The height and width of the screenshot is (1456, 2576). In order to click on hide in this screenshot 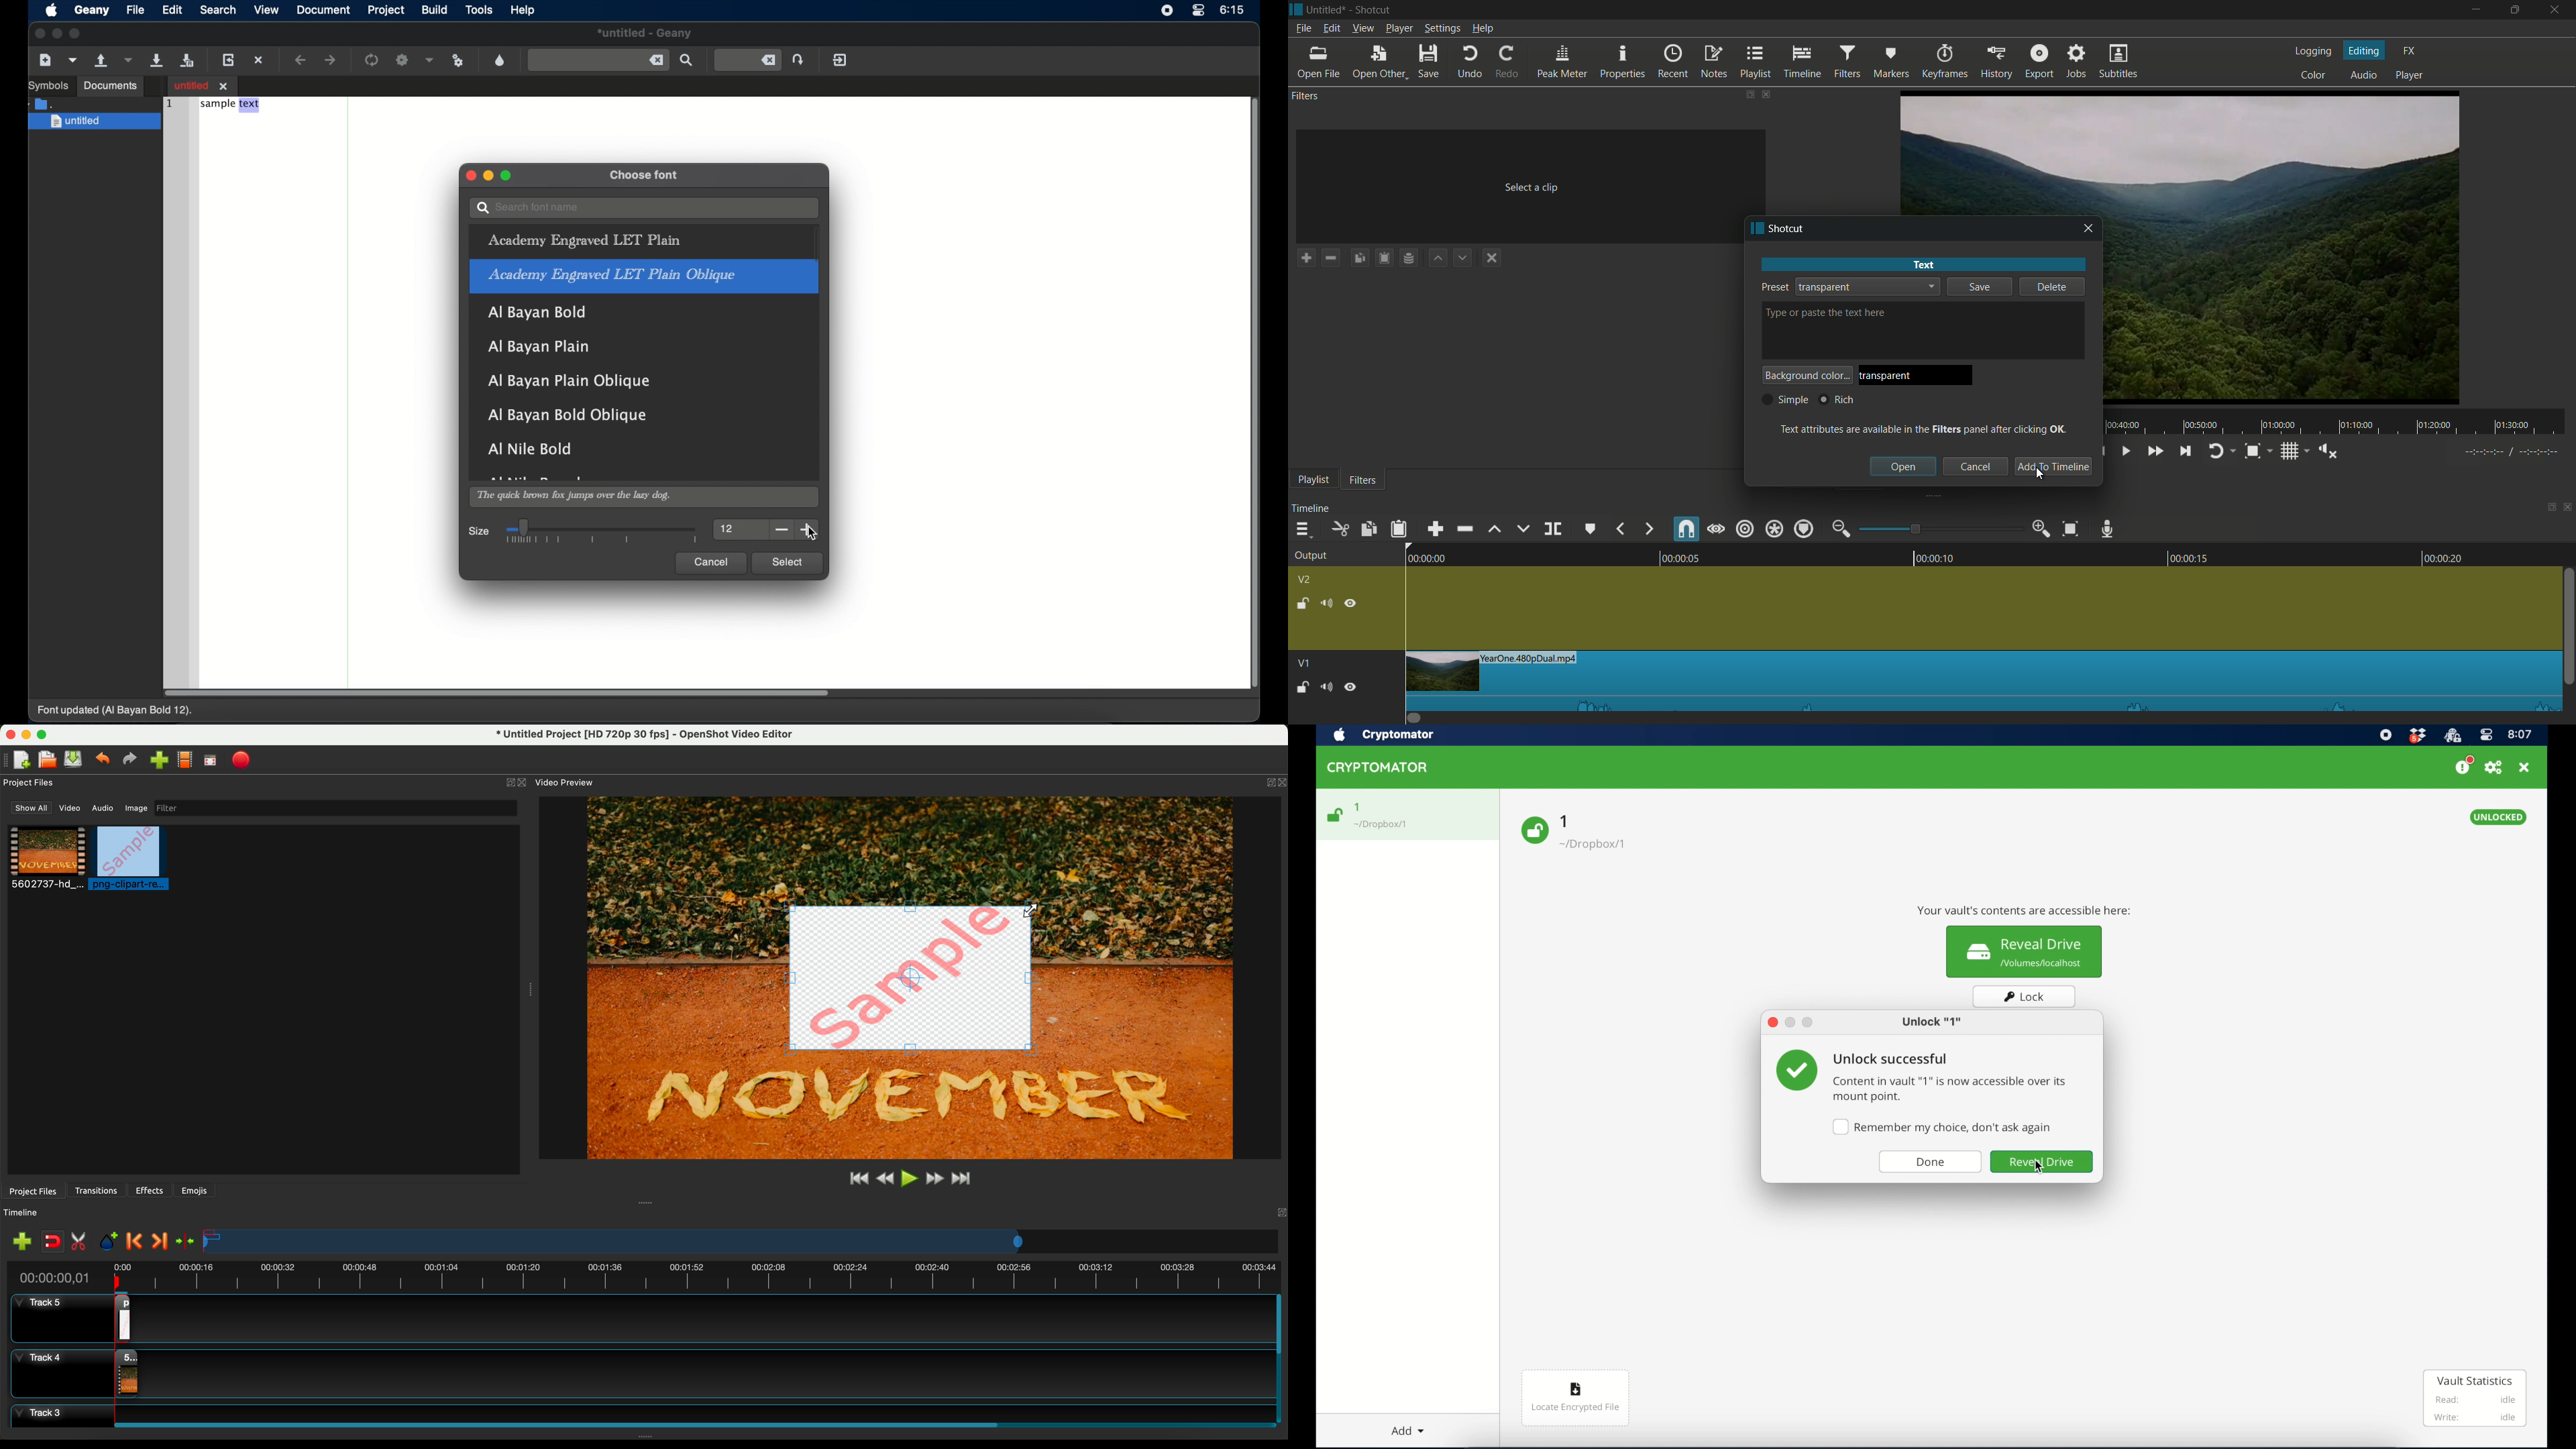, I will do `click(1352, 602)`.